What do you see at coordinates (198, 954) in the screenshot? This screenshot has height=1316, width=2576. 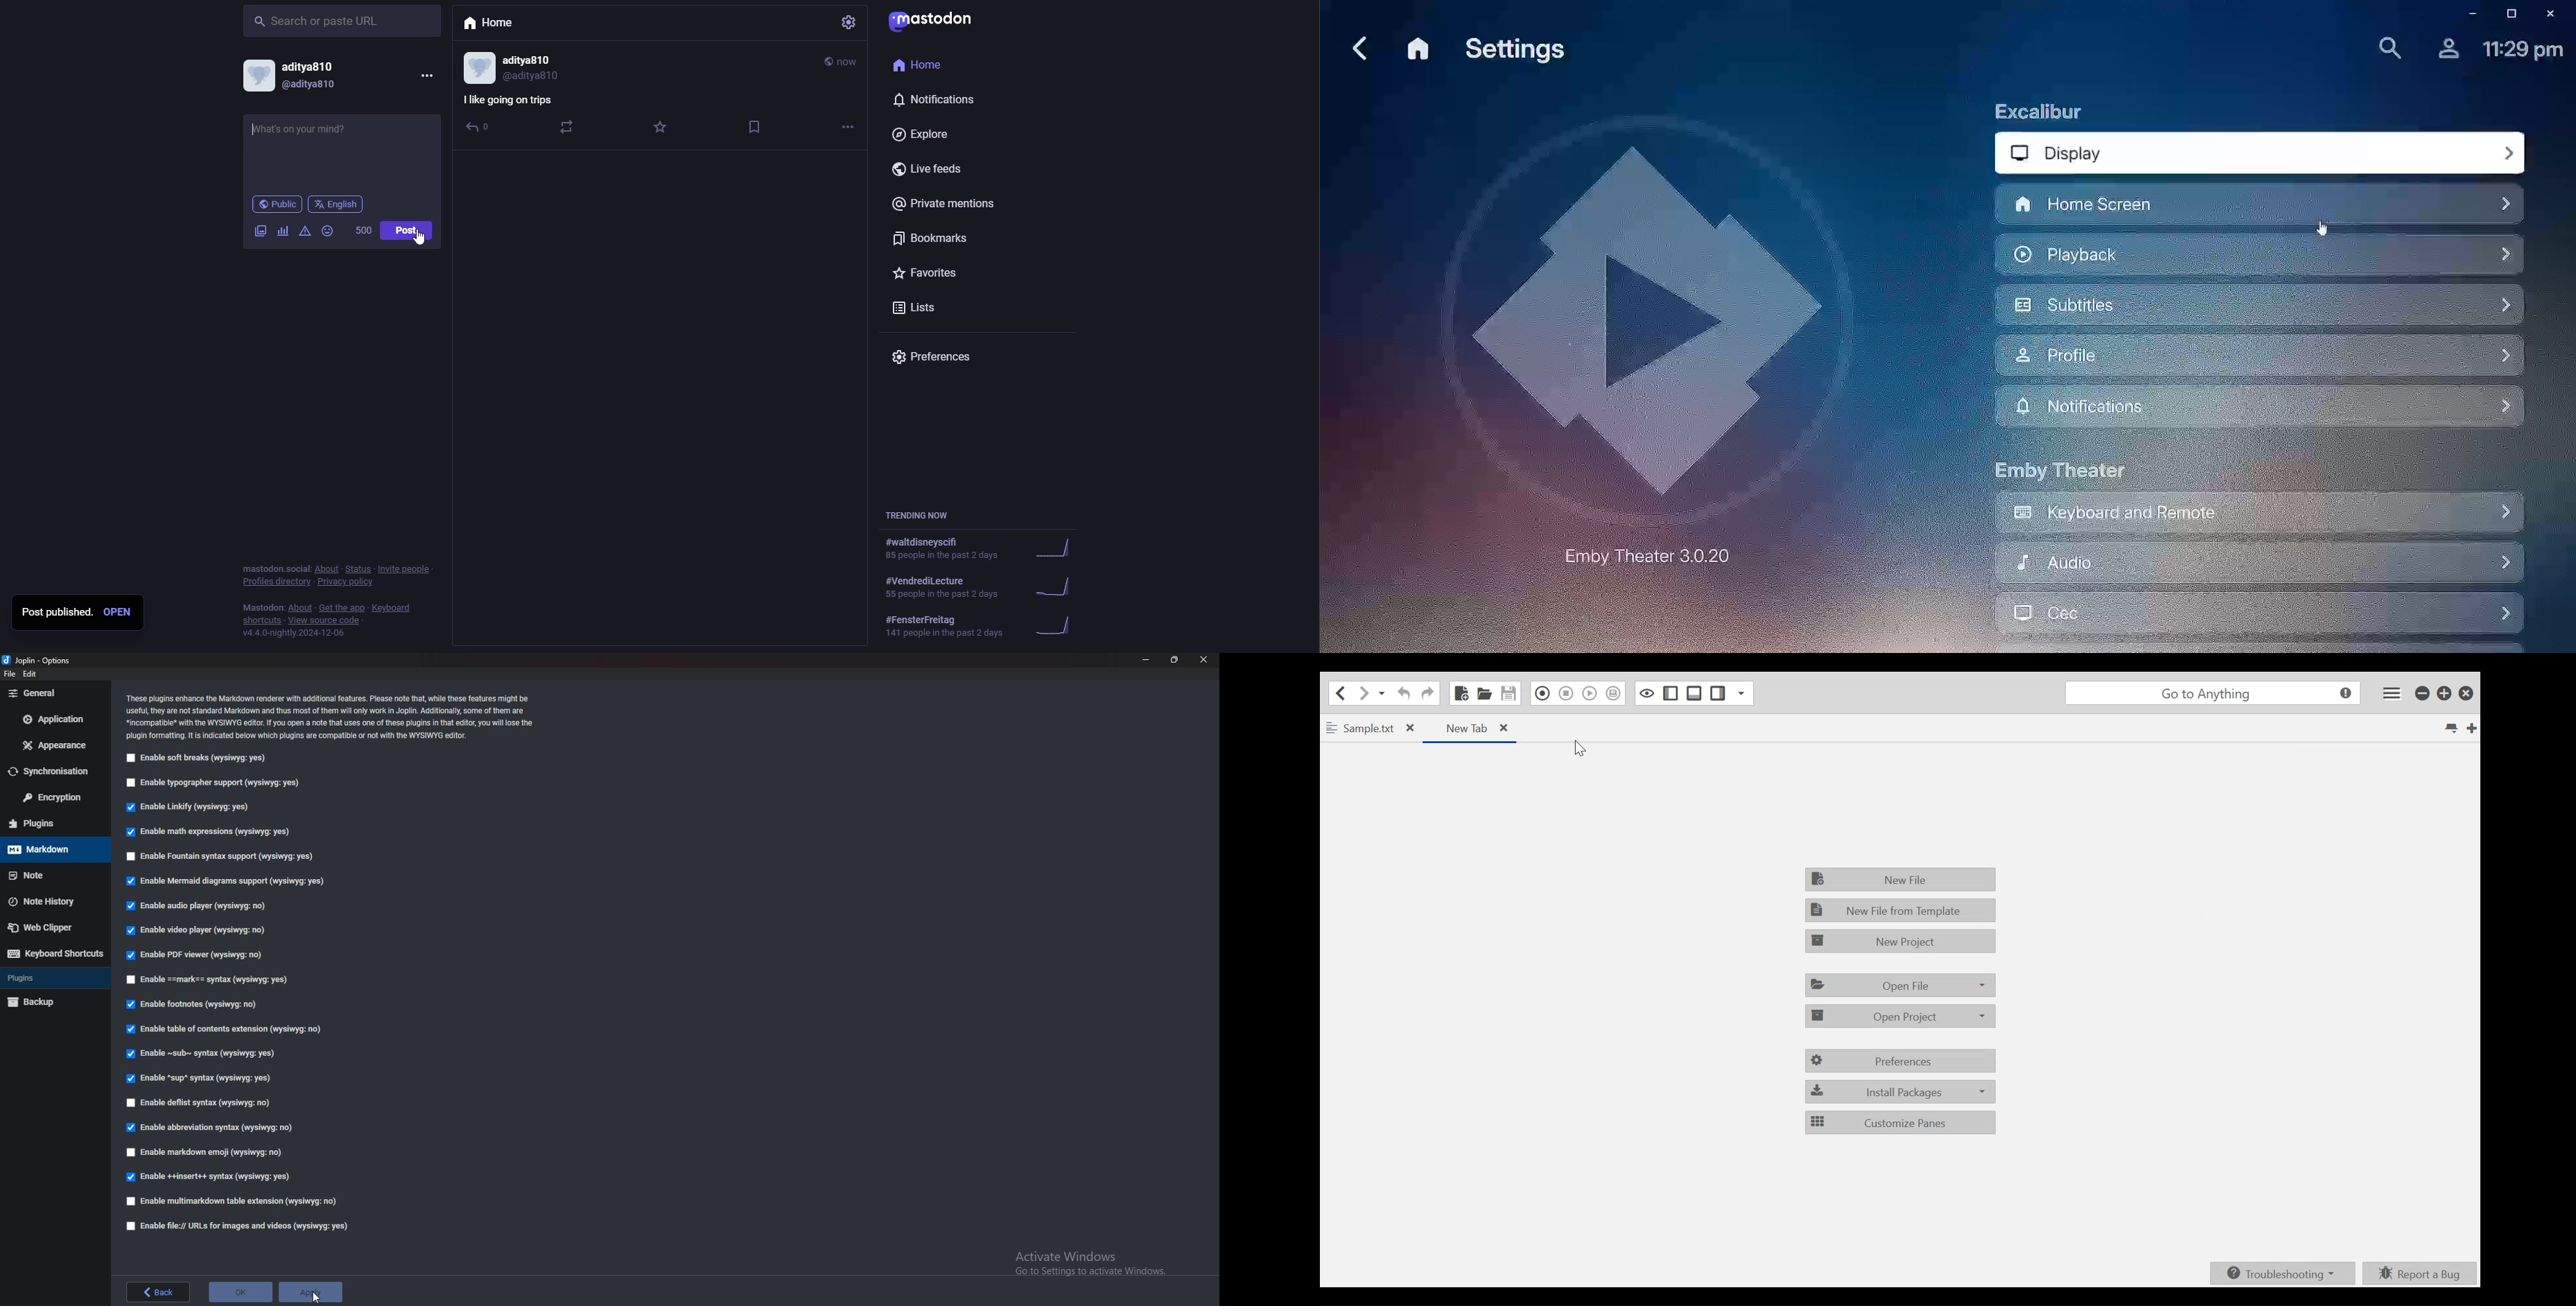 I see `Enable pdf viewer` at bounding box center [198, 954].